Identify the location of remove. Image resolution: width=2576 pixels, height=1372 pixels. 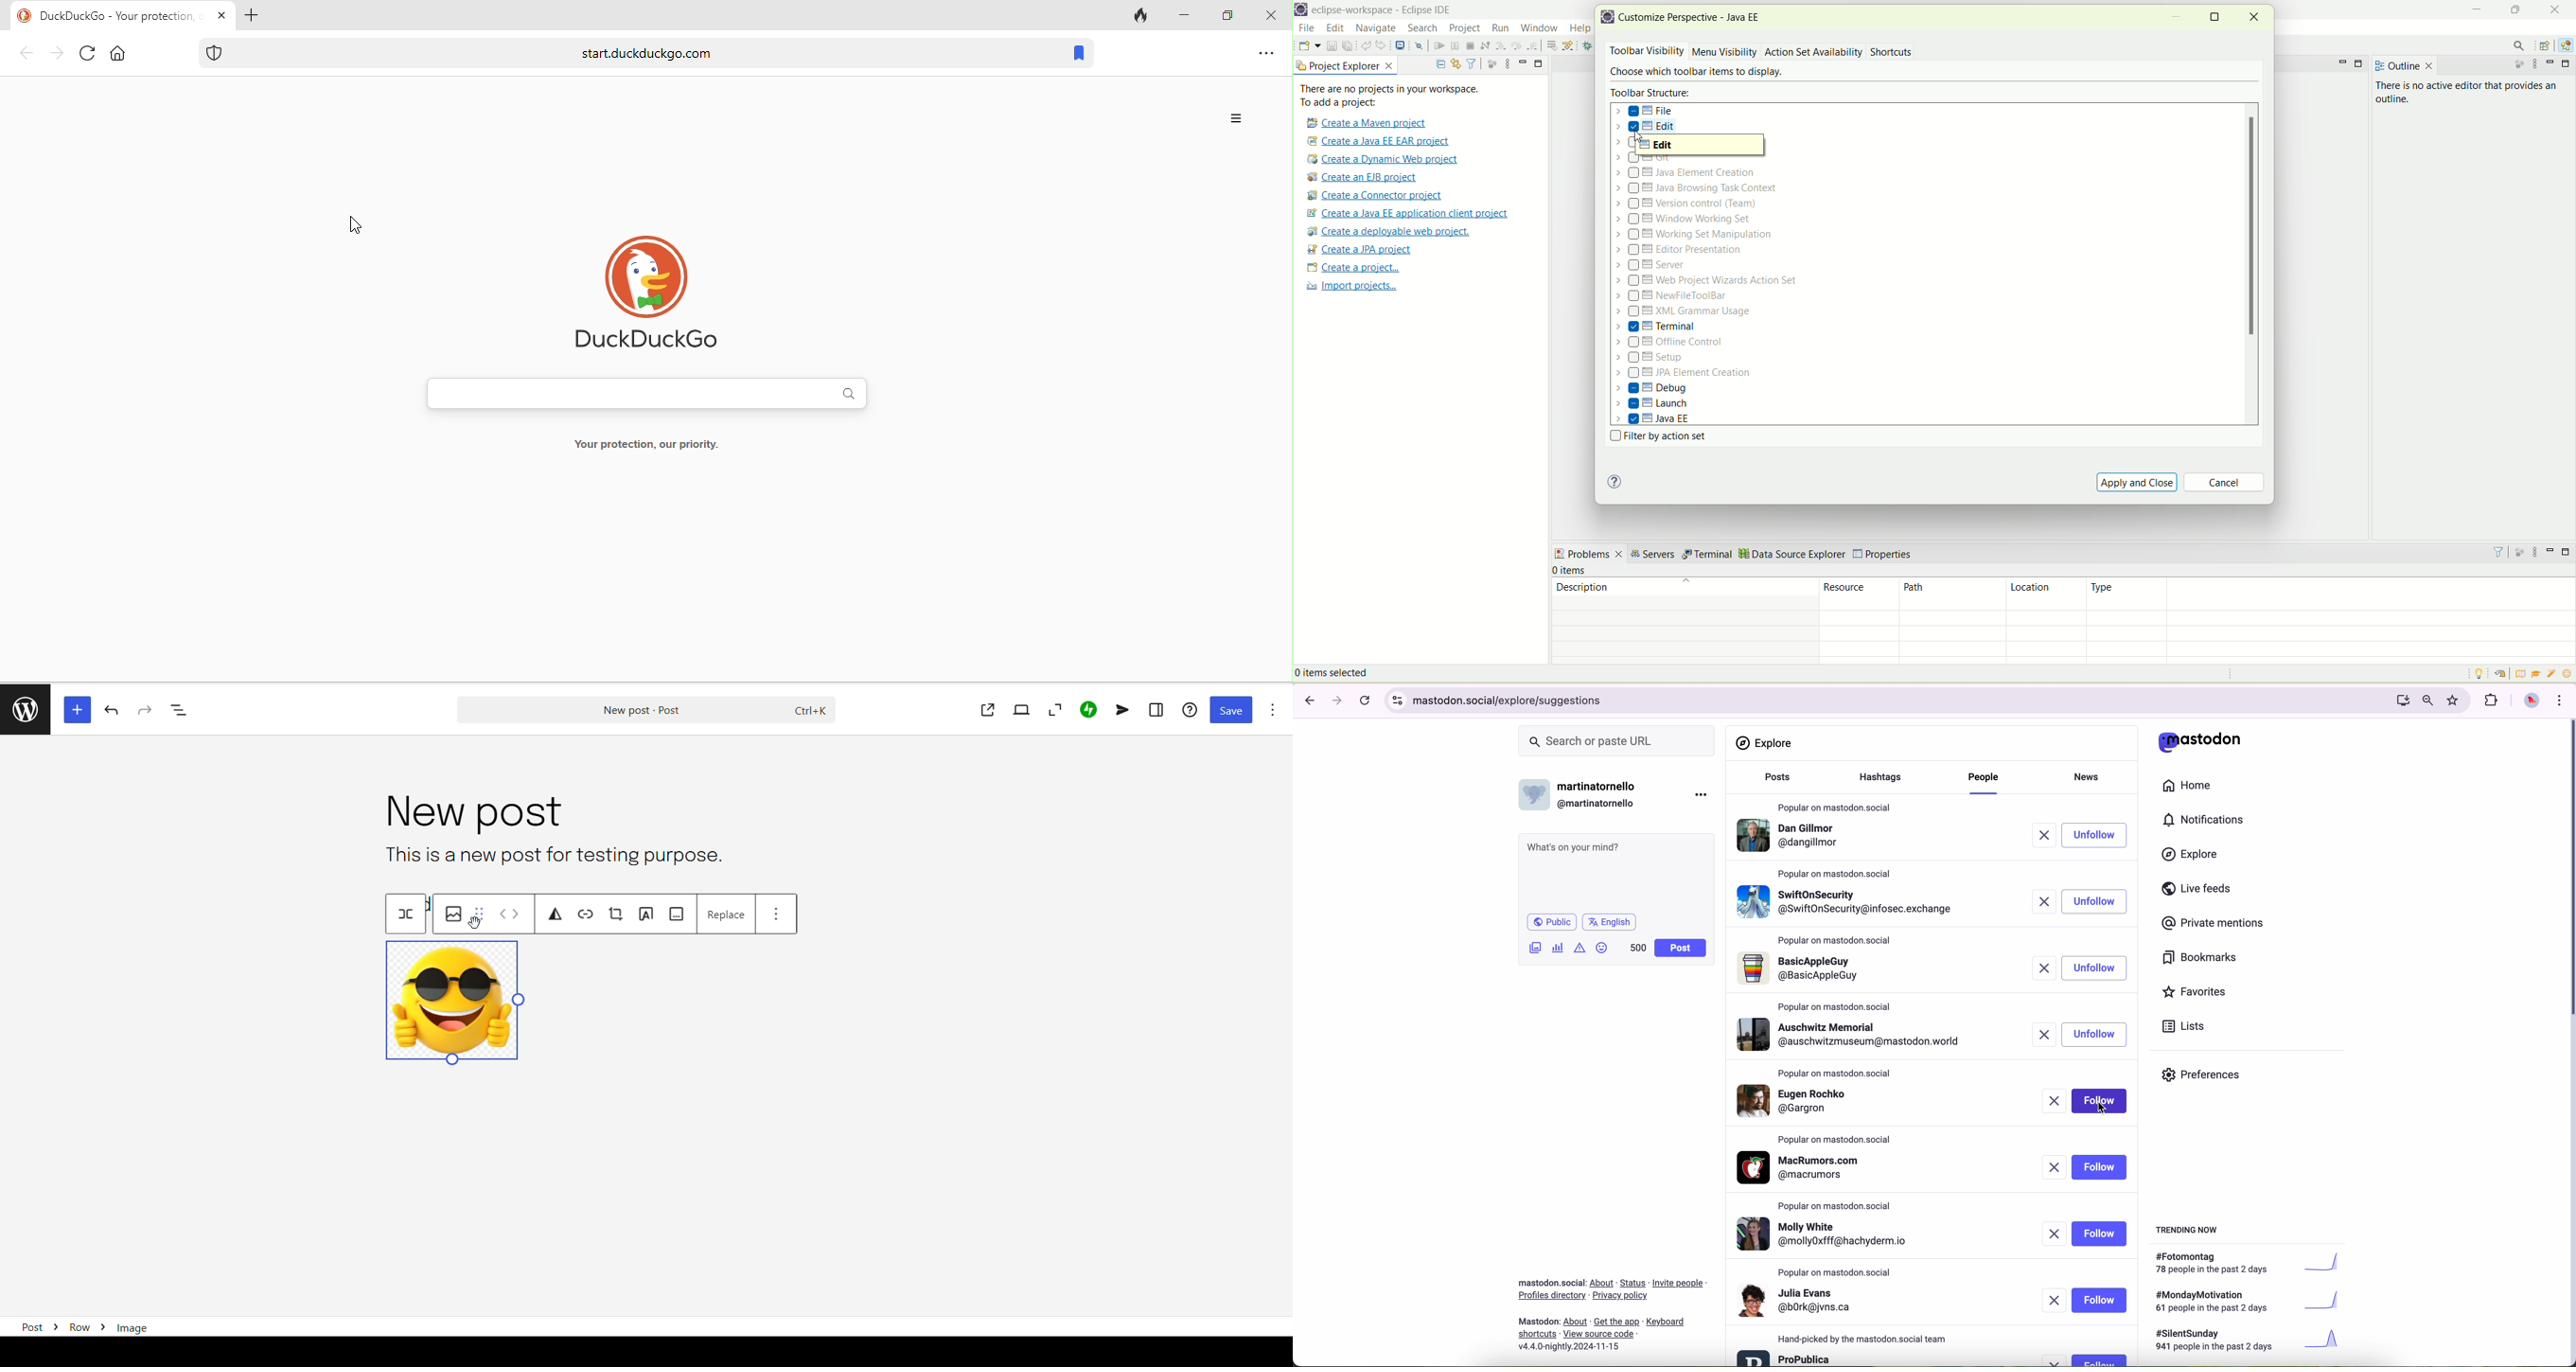
(2048, 1034).